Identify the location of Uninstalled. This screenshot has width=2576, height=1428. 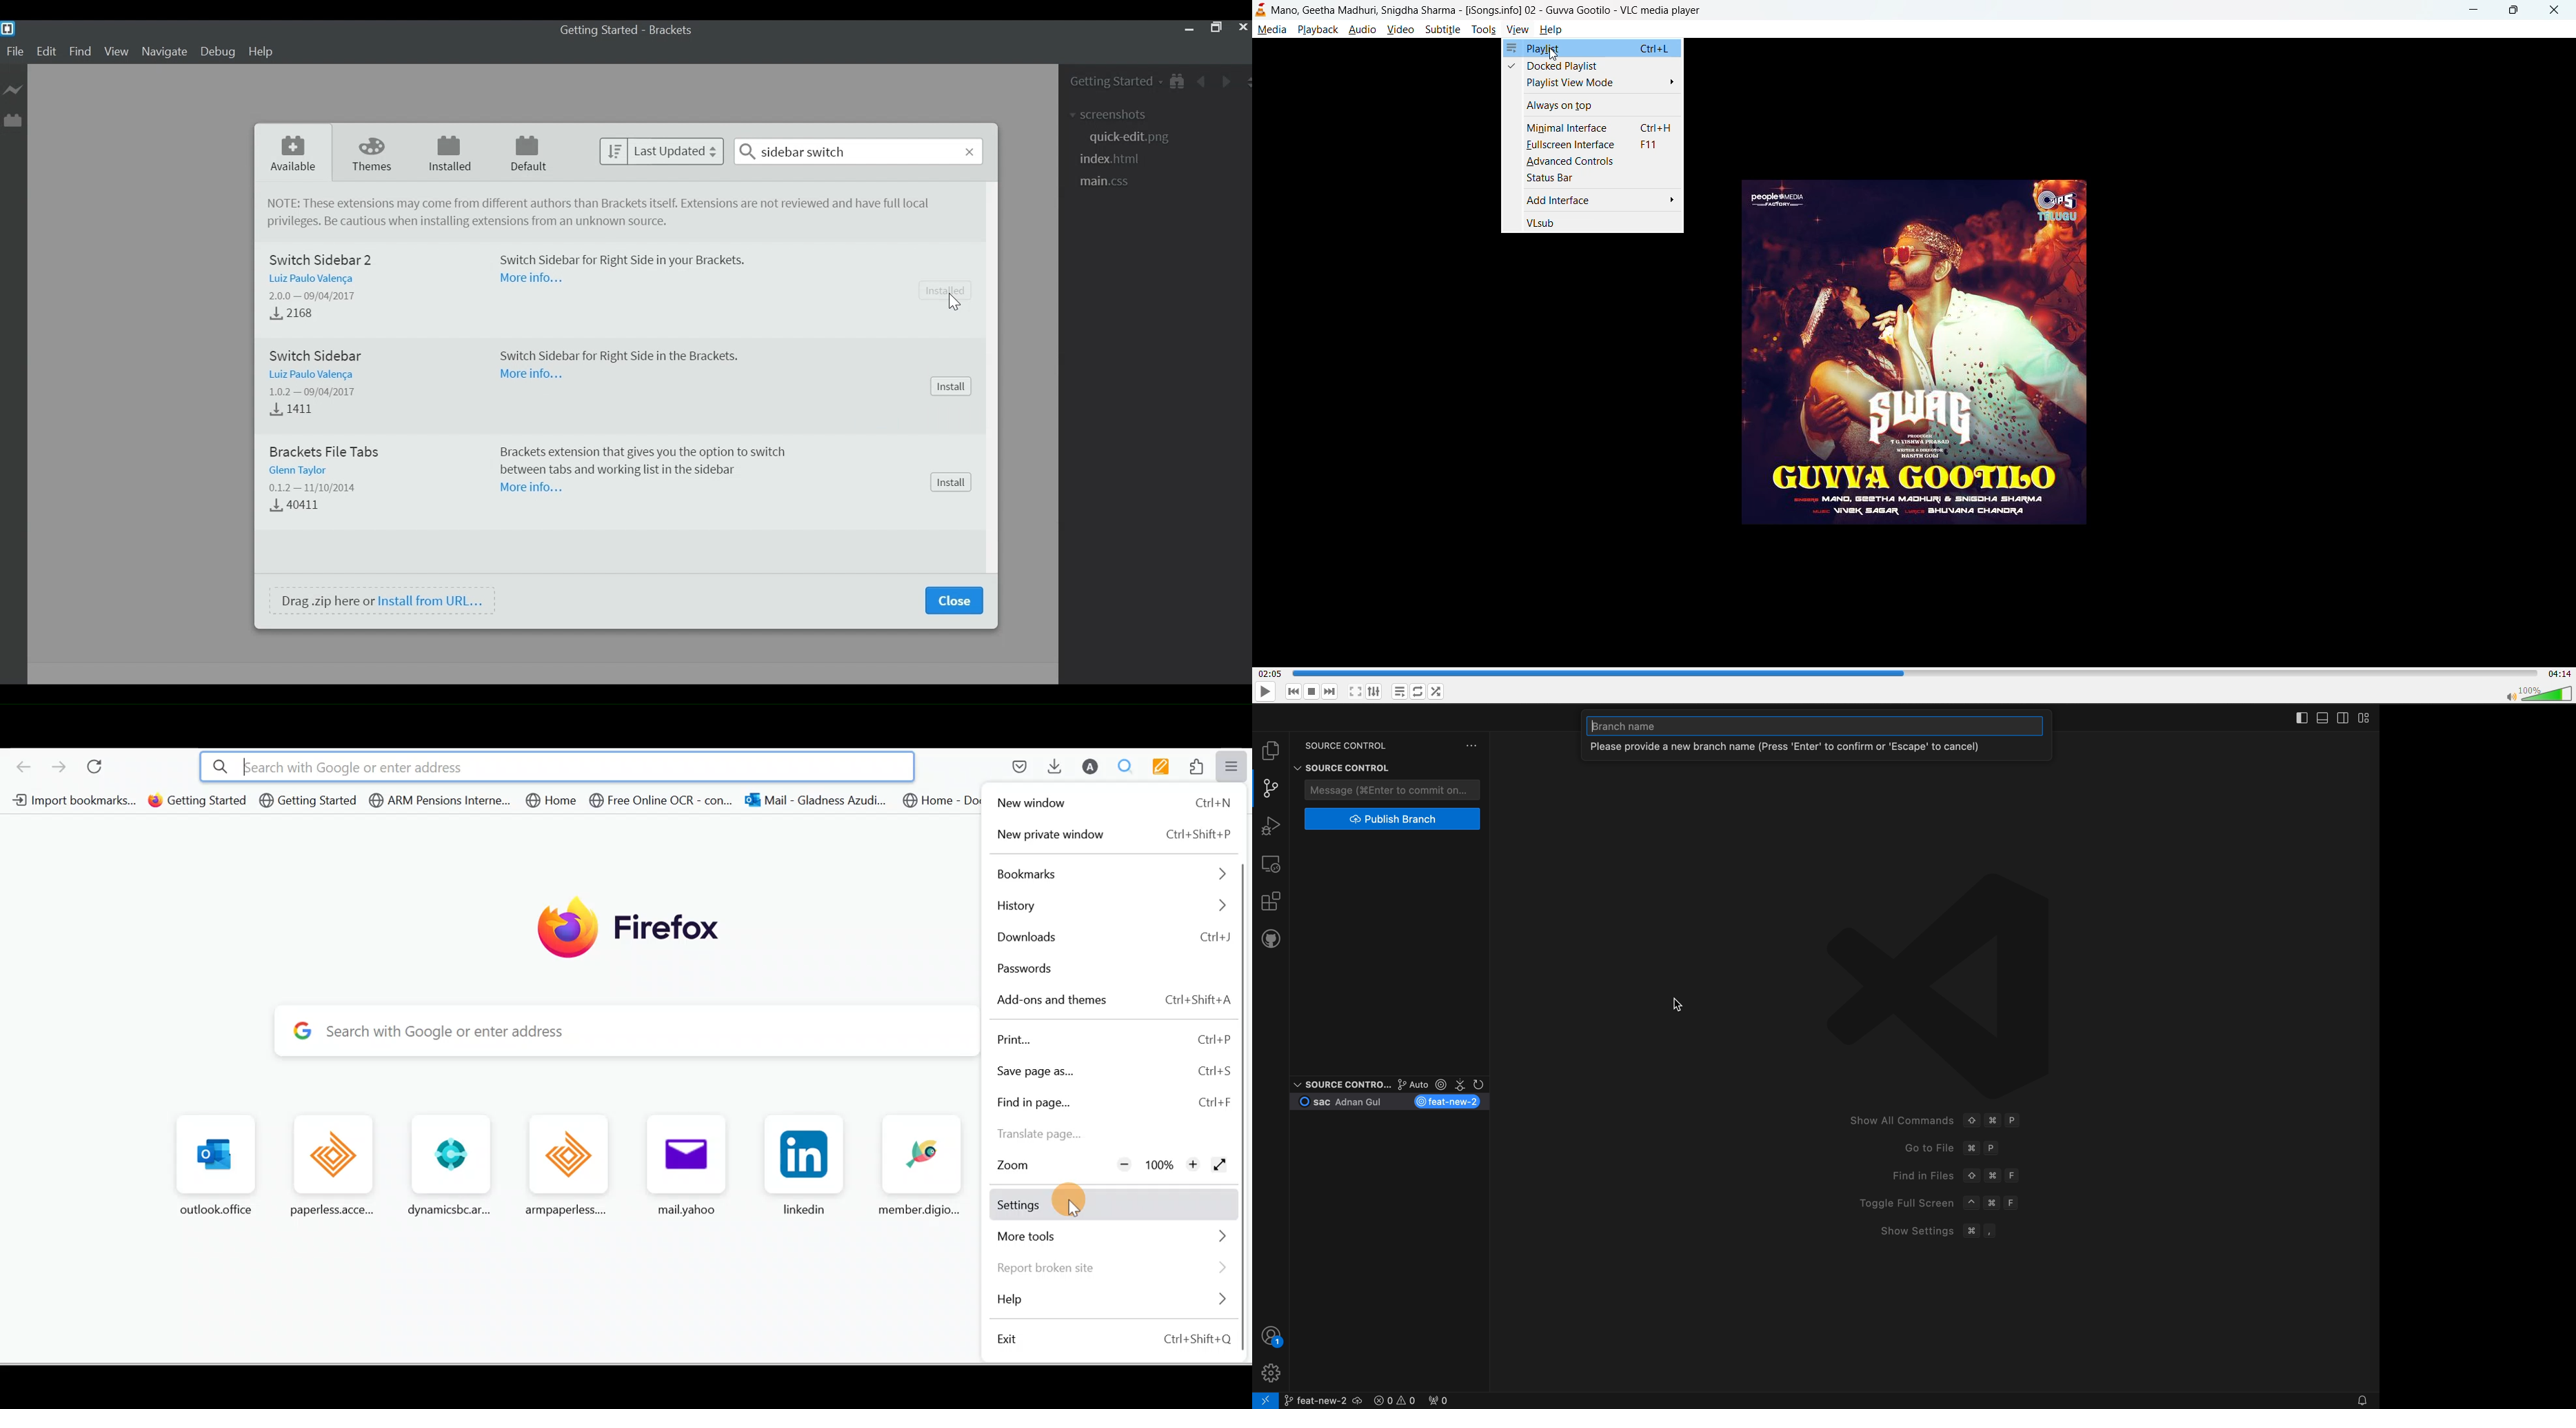
(946, 291).